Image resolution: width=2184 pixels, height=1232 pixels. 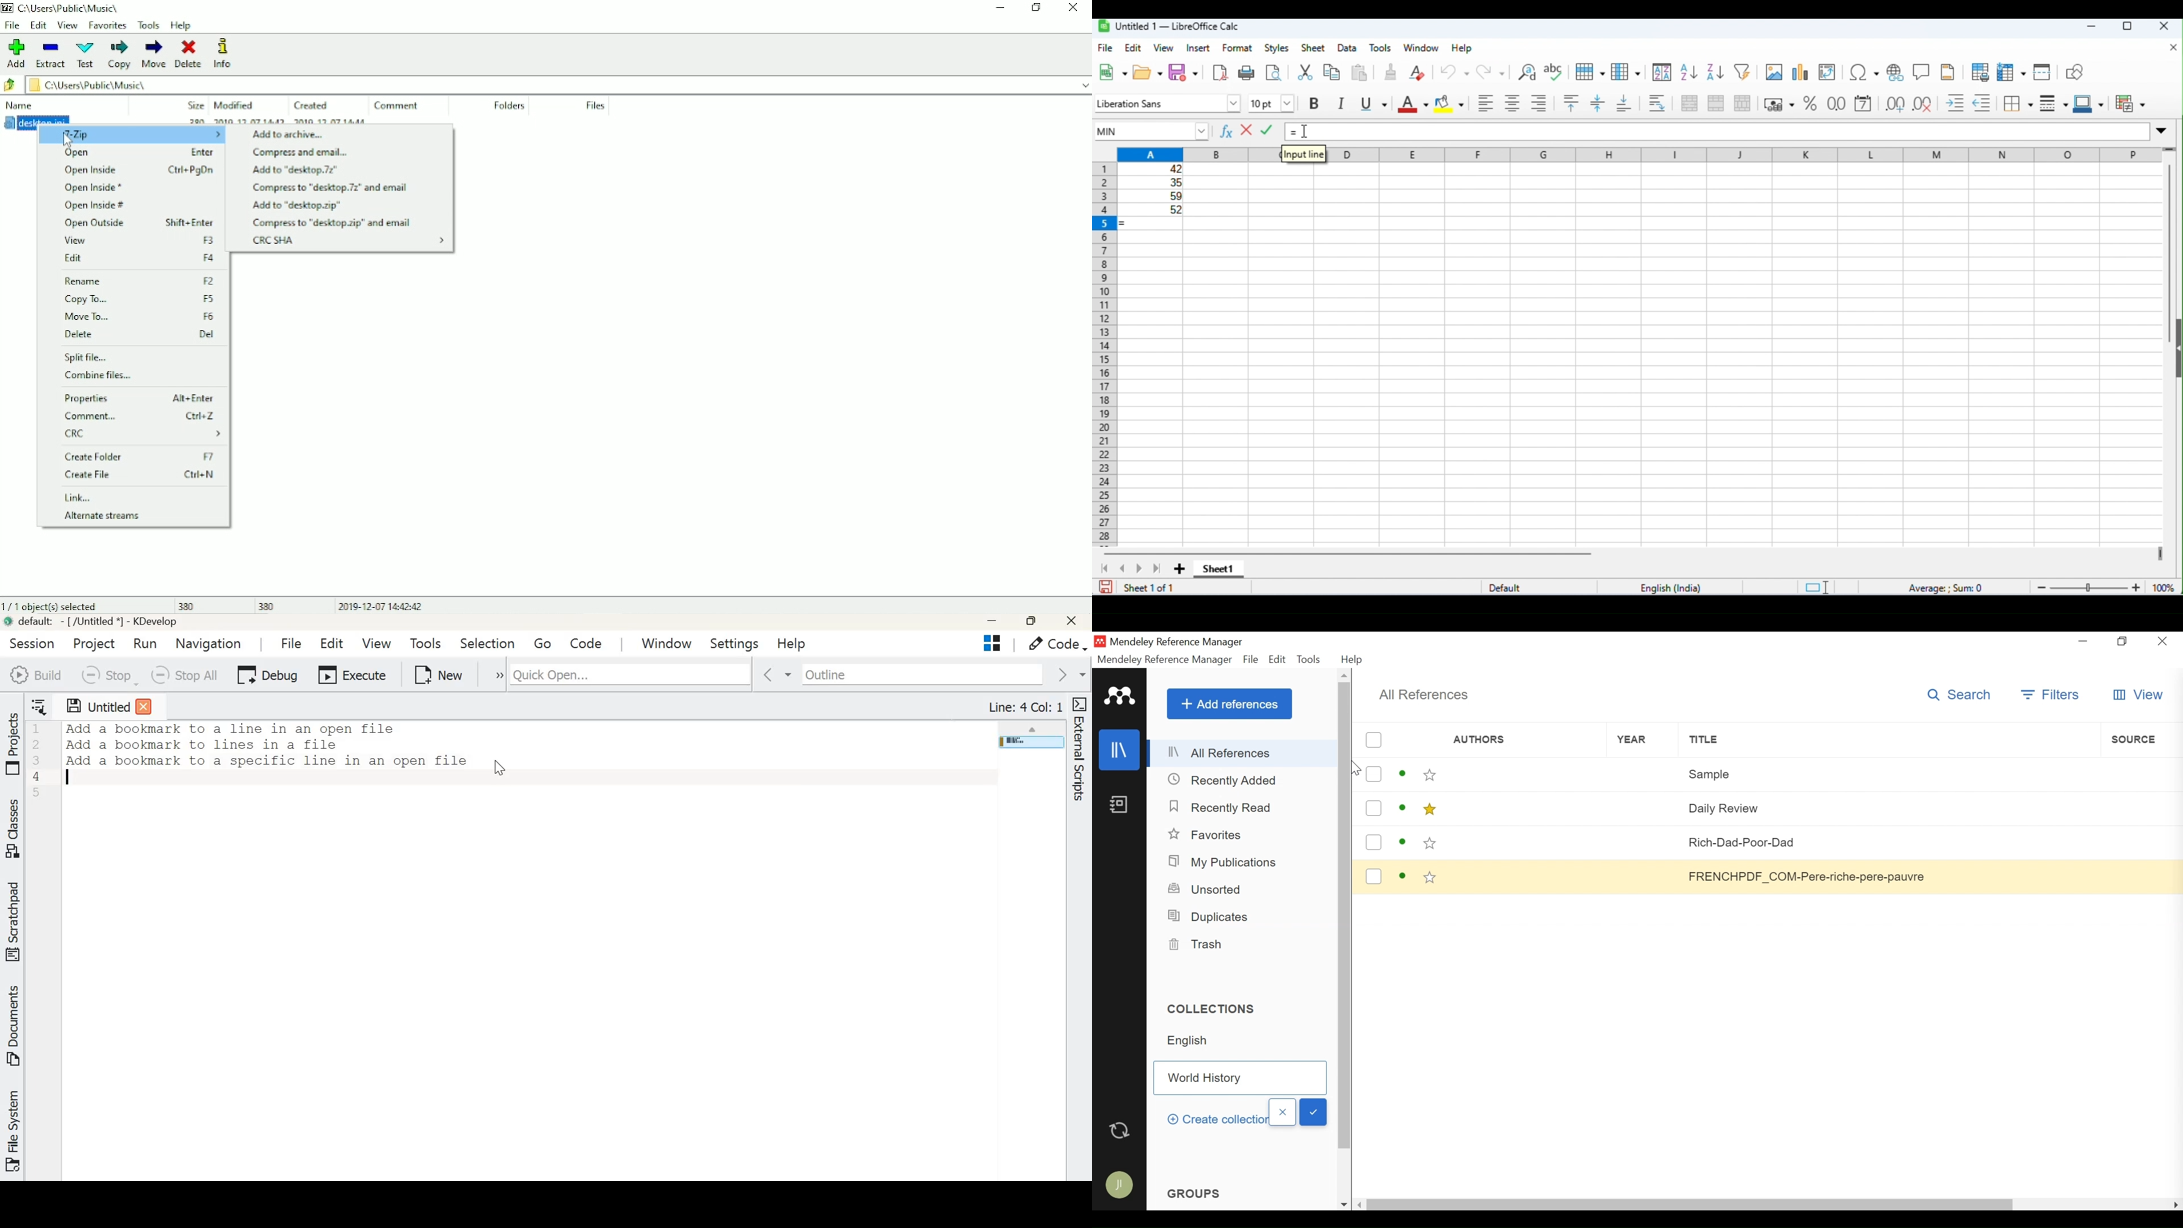 What do you see at coordinates (1147, 73) in the screenshot?
I see `open` at bounding box center [1147, 73].